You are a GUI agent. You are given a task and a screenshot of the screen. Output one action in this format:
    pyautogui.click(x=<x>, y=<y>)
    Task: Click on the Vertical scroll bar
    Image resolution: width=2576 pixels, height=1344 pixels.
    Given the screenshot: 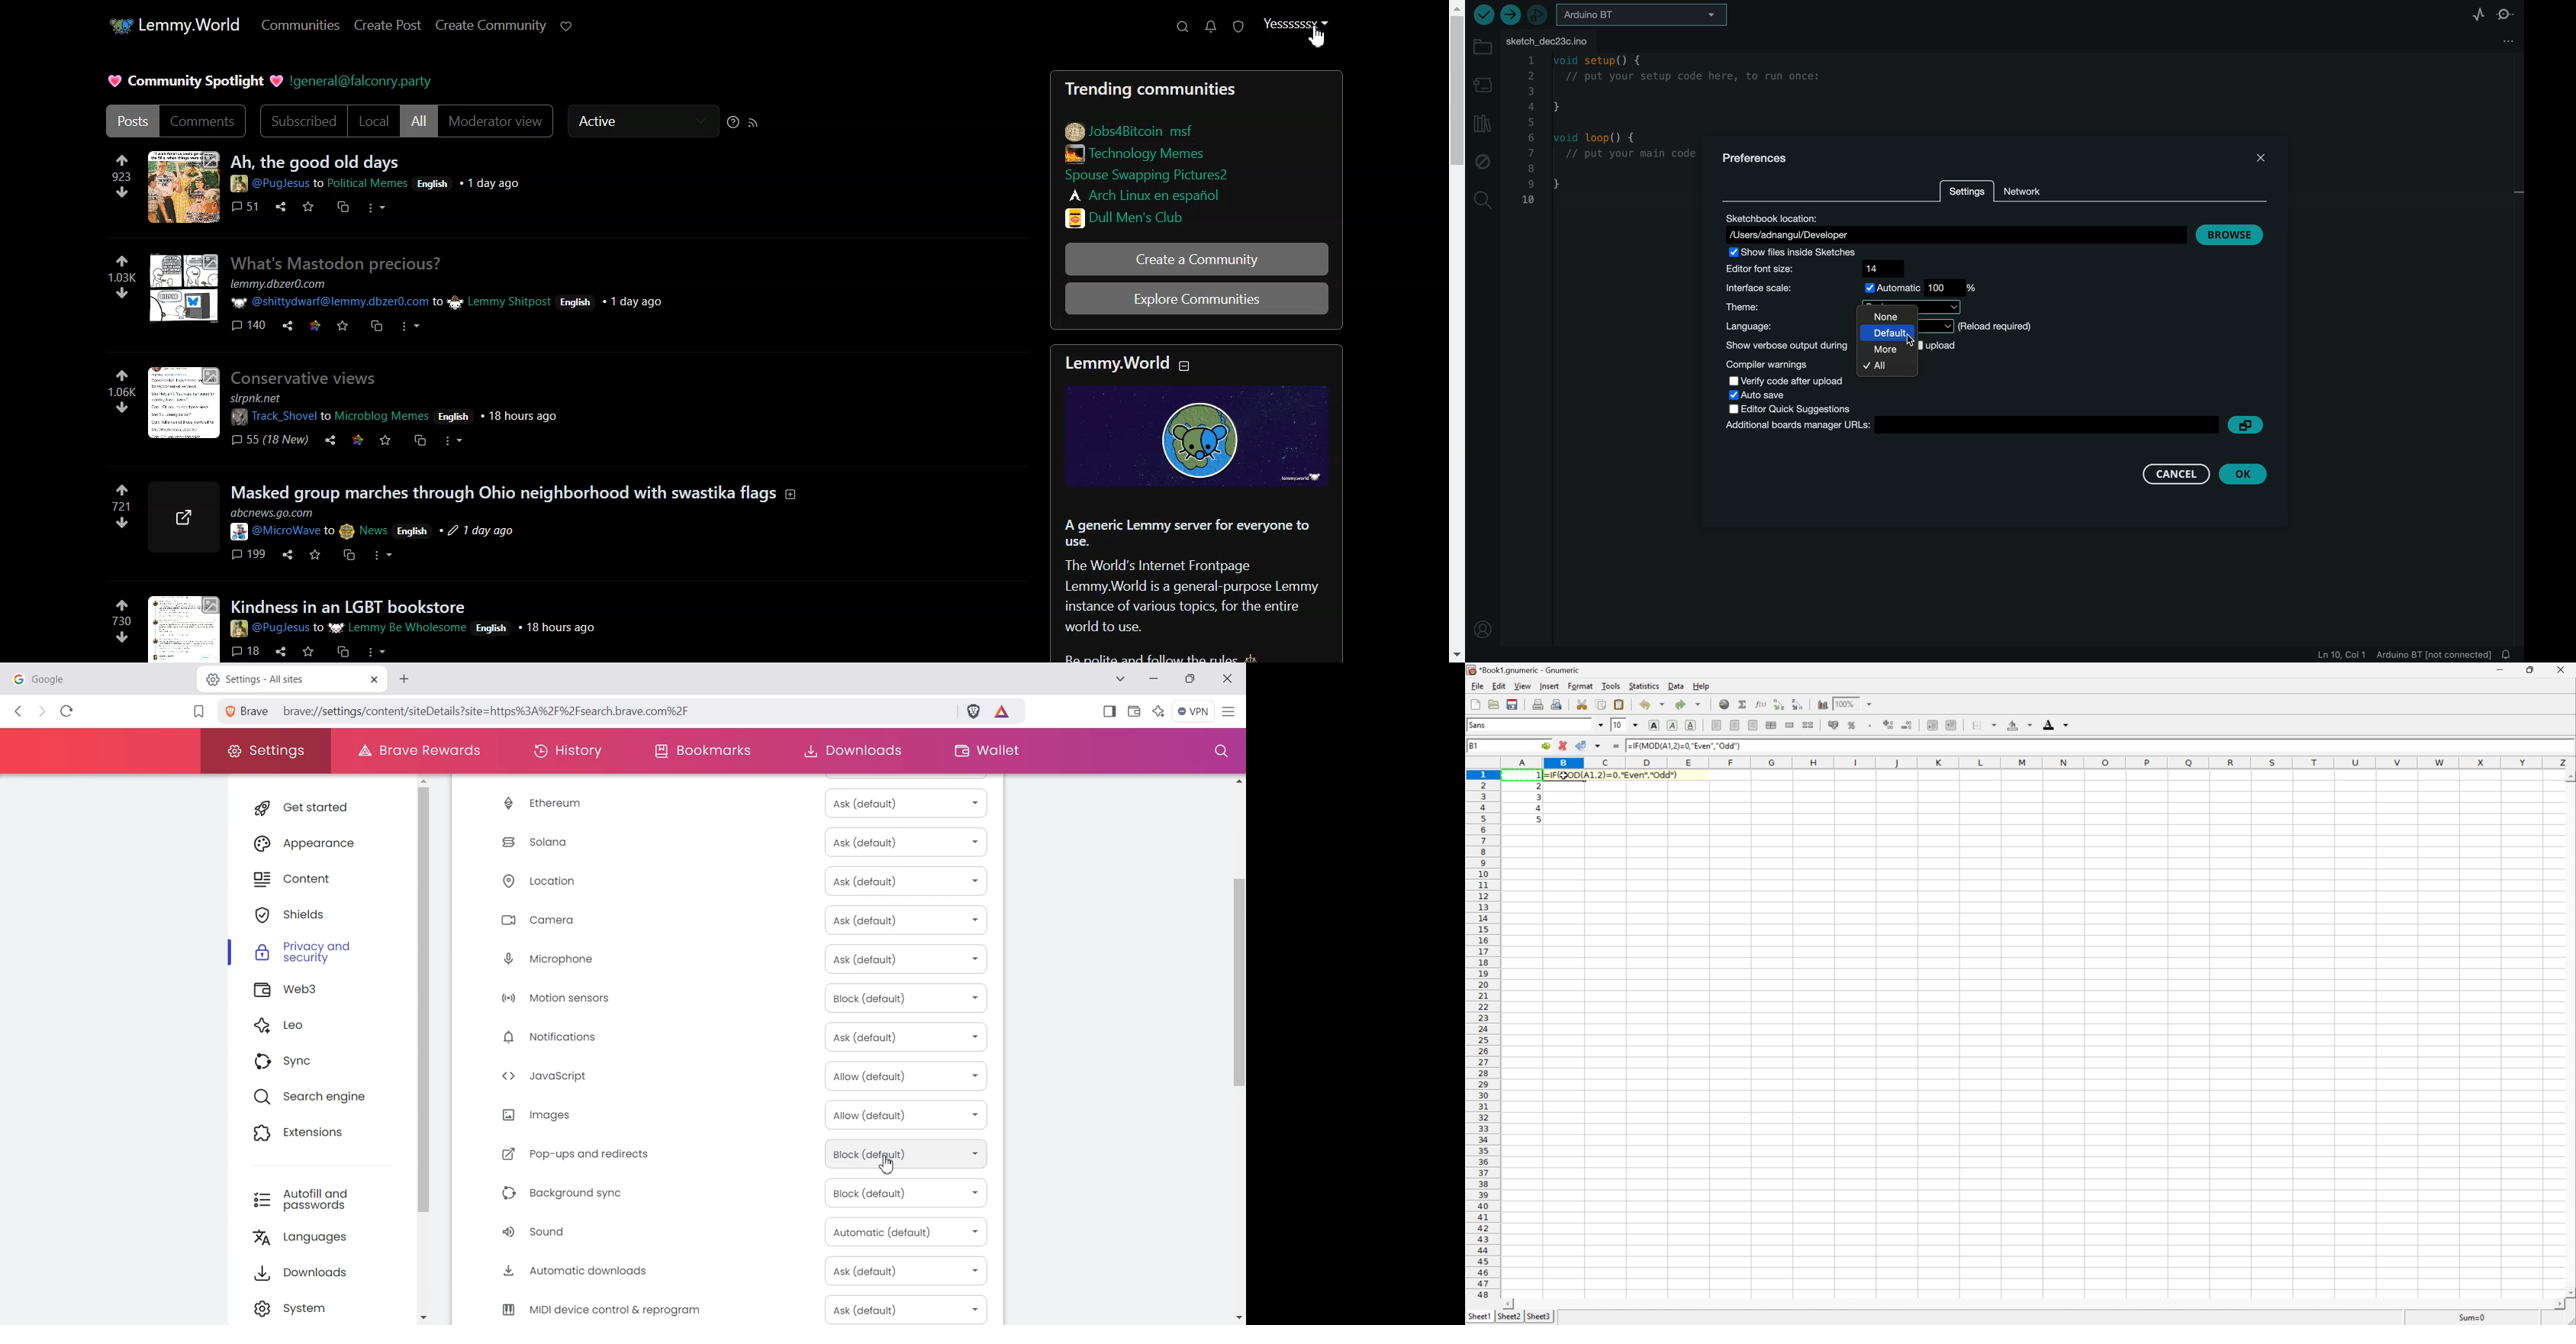 What is the action you would take?
    pyautogui.click(x=1238, y=1048)
    